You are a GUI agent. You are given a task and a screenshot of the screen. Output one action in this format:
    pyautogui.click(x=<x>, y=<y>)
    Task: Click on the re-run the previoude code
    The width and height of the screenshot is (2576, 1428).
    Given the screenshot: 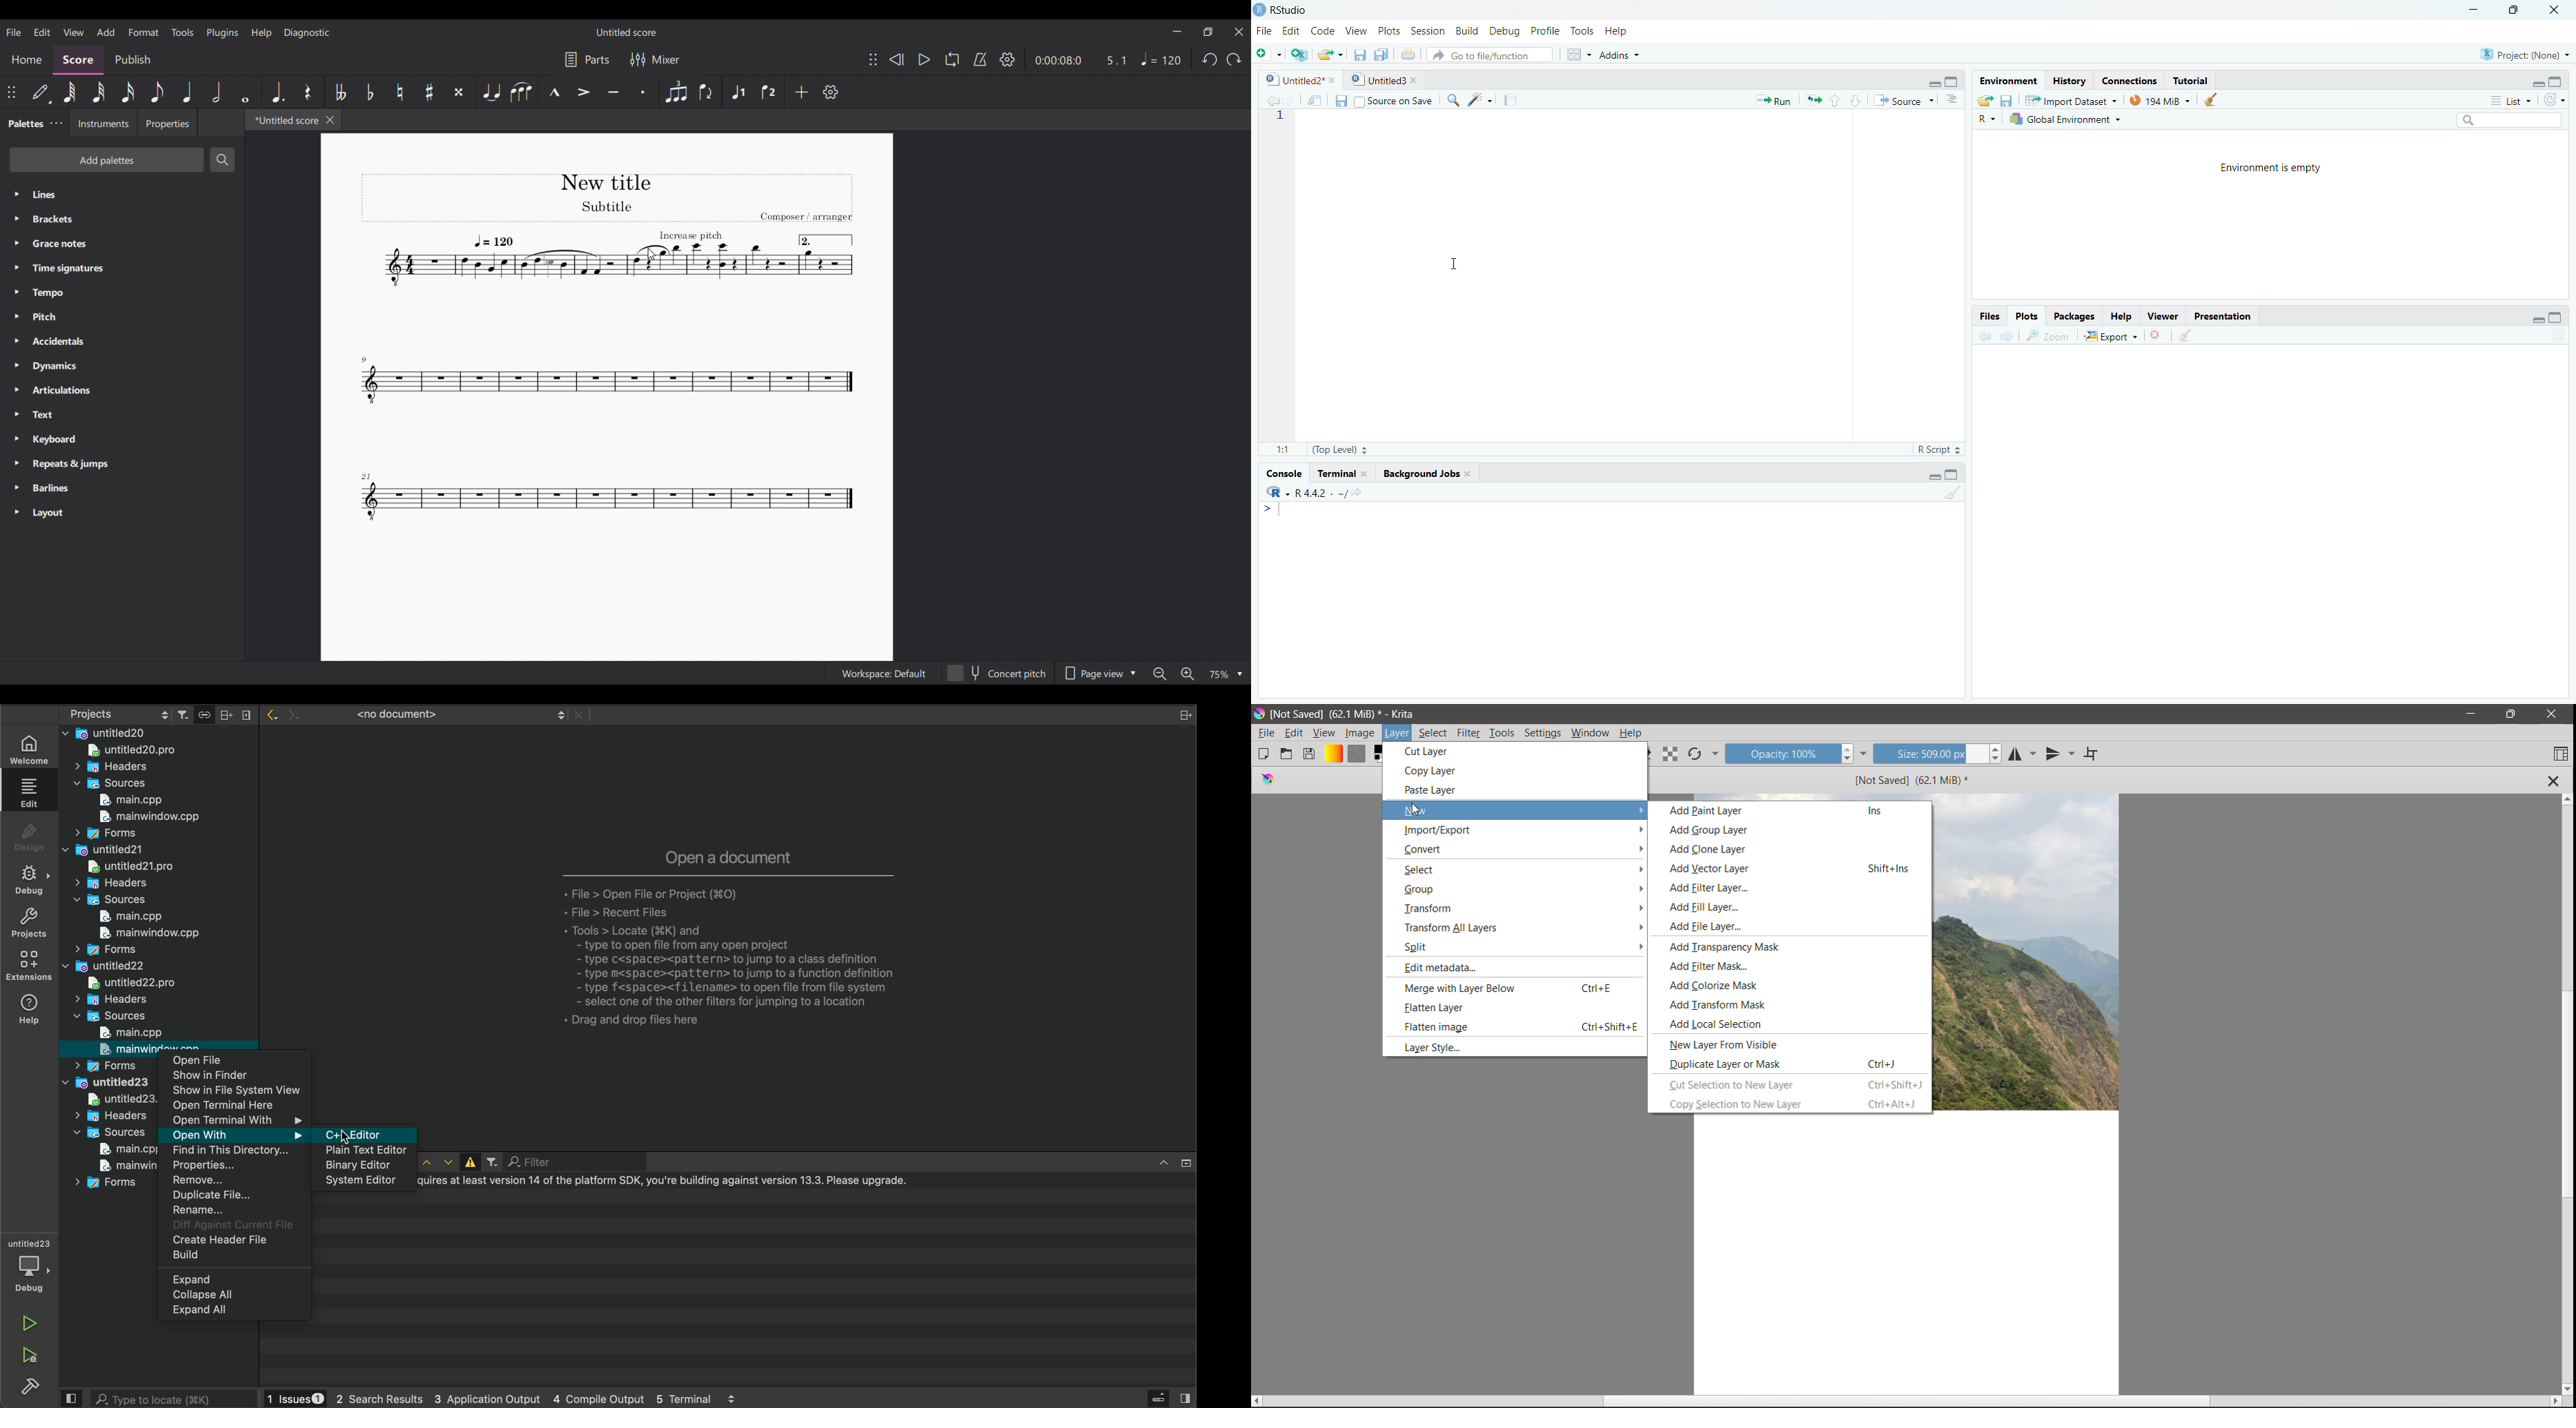 What is the action you would take?
    pyautogui.click(x=1813, y=101)
    